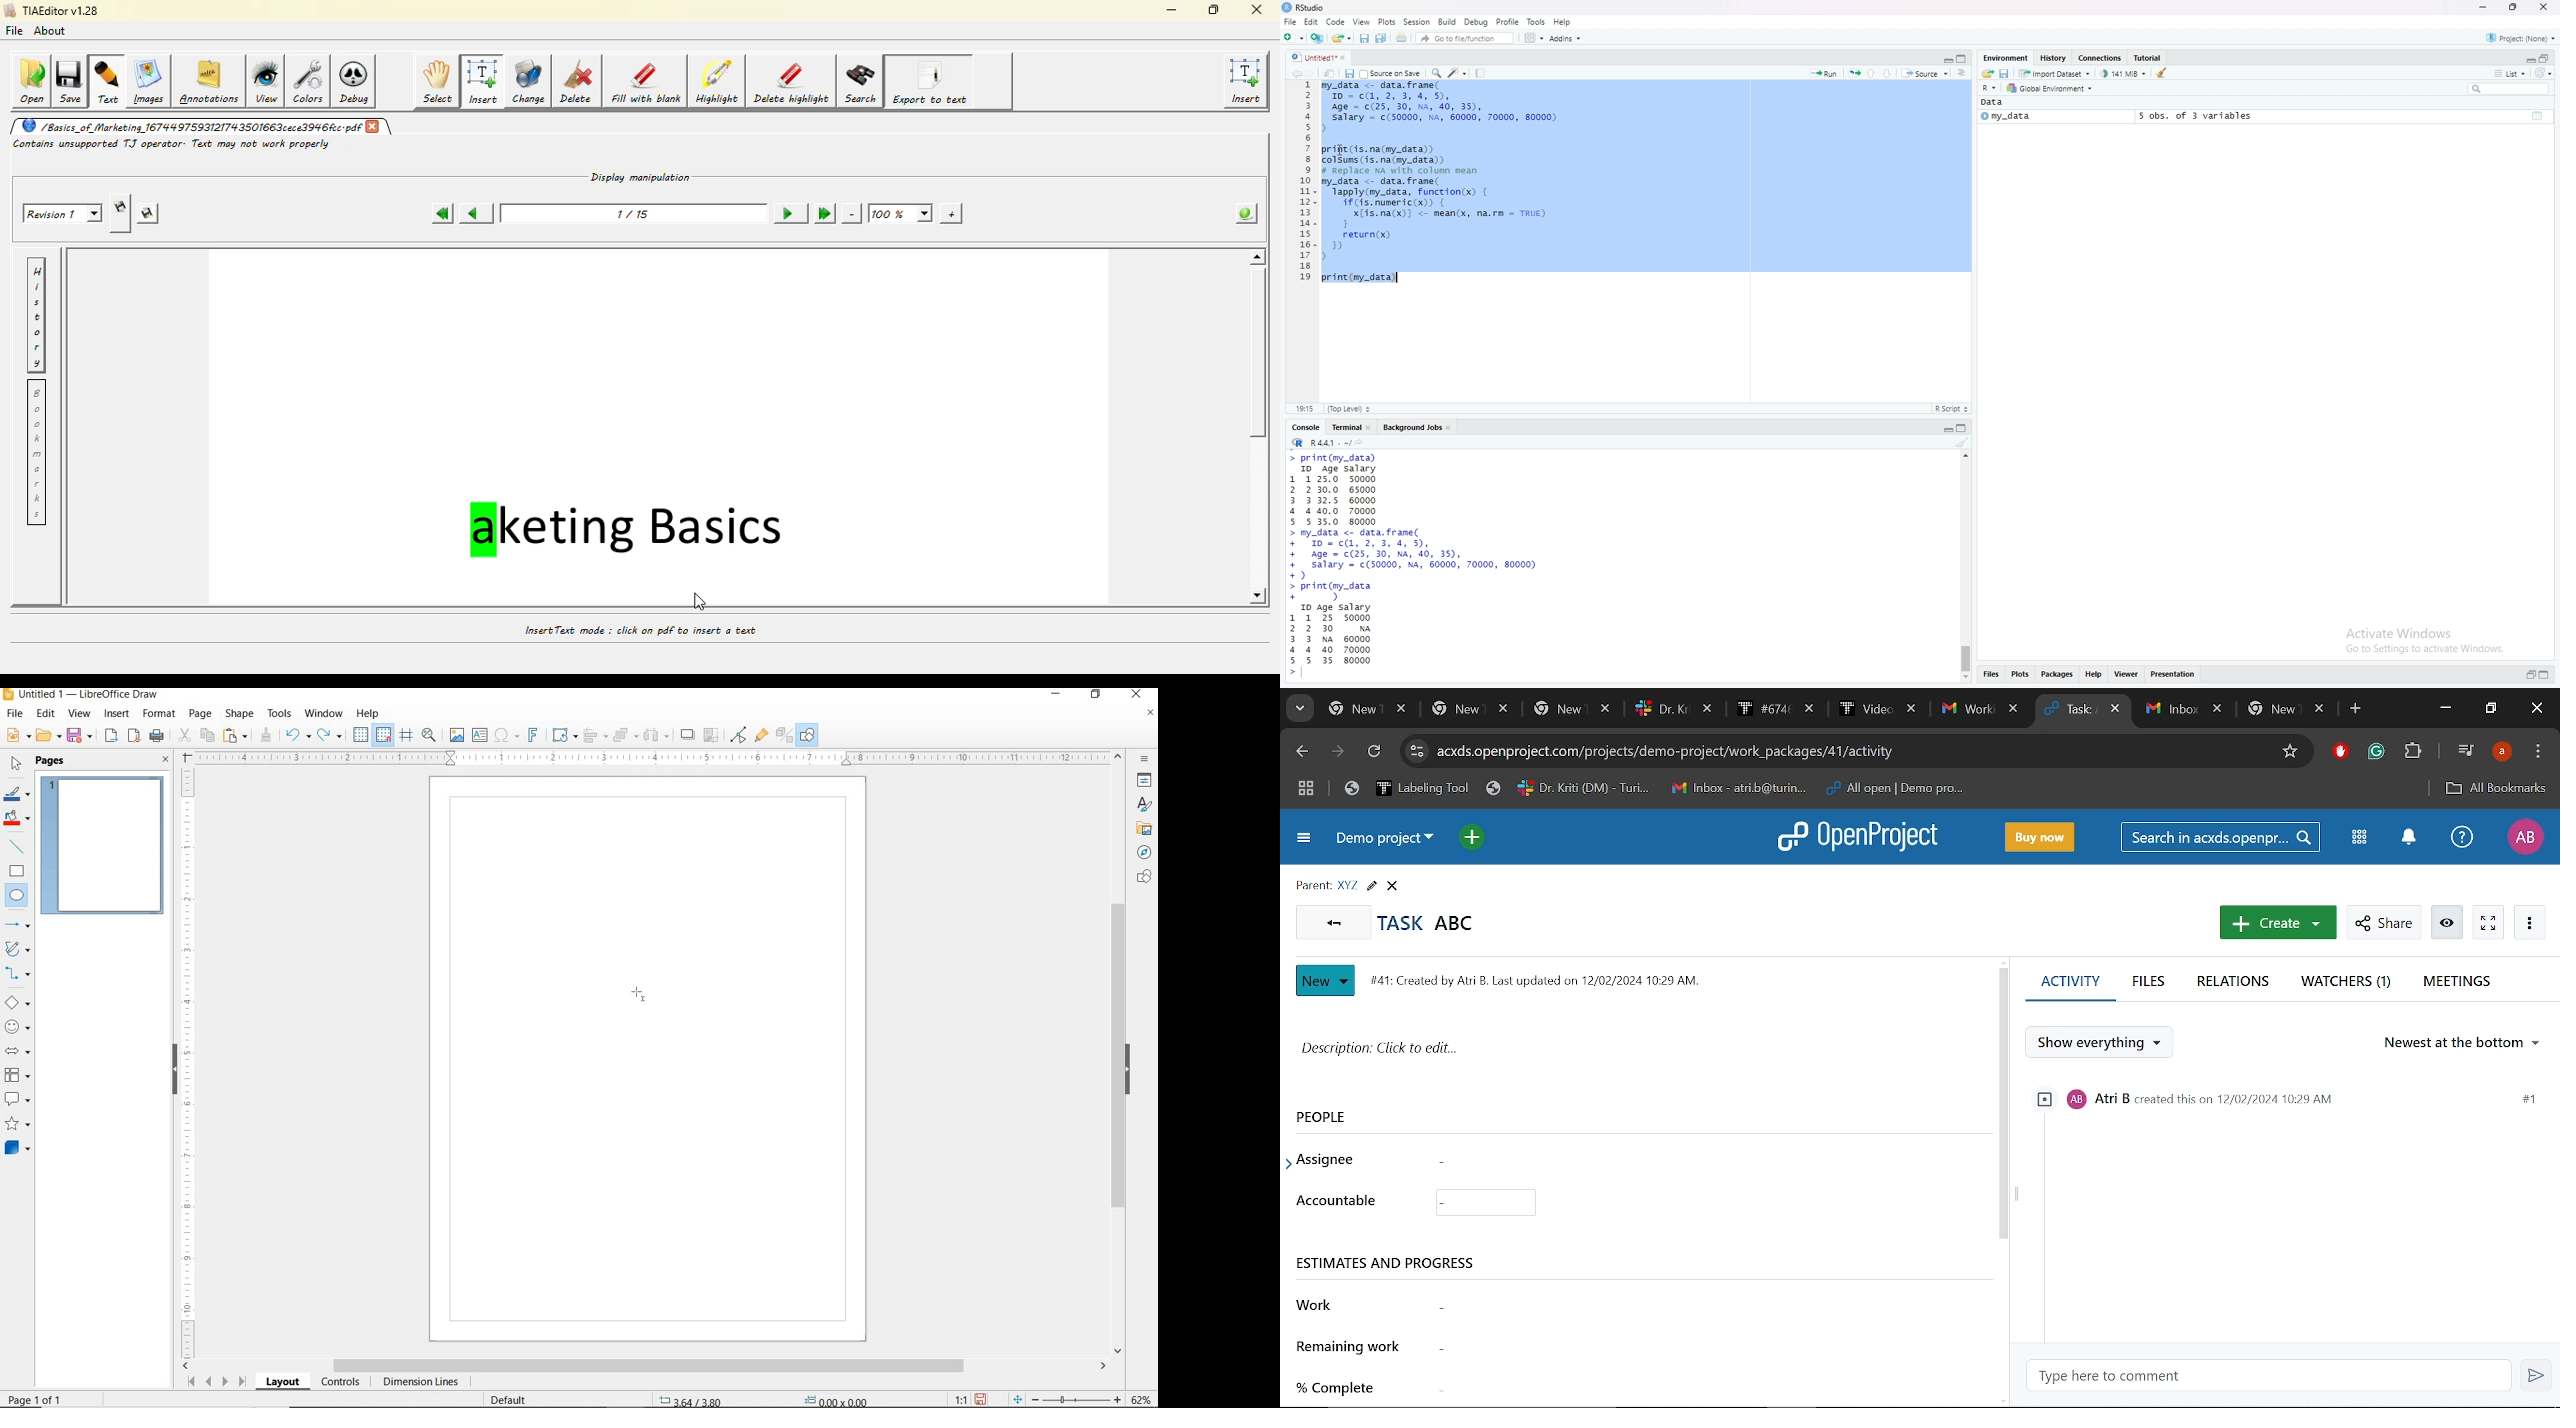  I want to click on Plots, so click(1387, 21).